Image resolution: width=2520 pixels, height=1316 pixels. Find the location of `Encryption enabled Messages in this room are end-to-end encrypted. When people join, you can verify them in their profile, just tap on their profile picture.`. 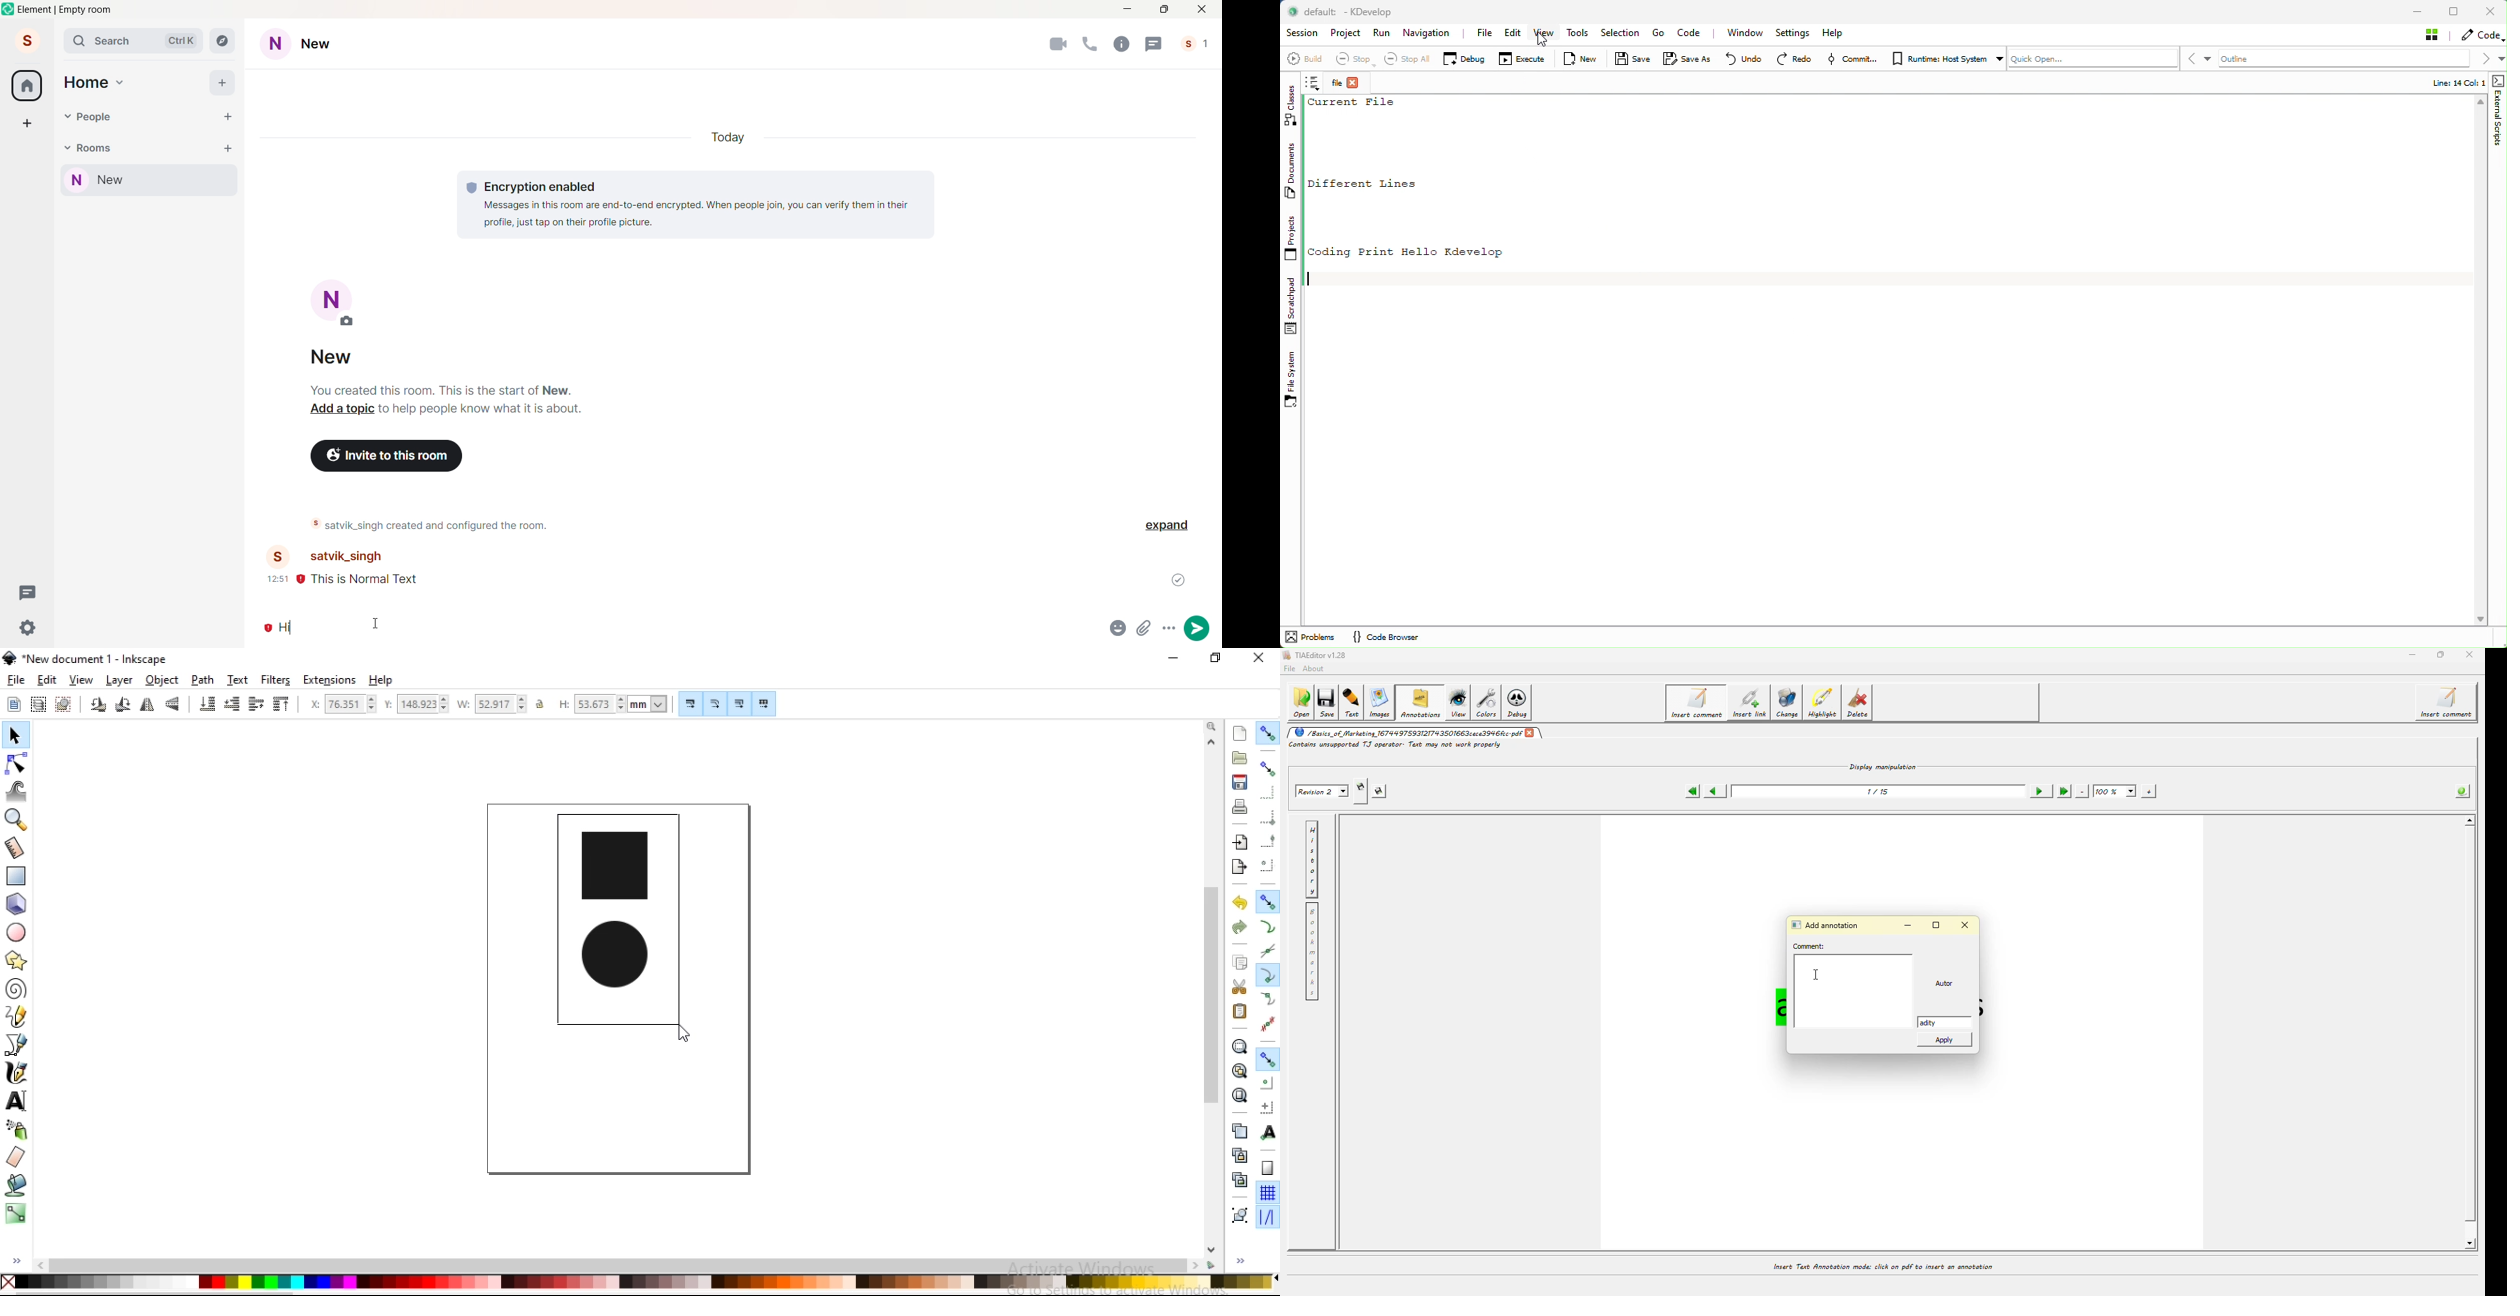

Encryption enabled Messages in this room are end-to-end encrypted. When people join, you can verify them in their profile, just tap on their profile picture. is located at coordinates (696, 203).